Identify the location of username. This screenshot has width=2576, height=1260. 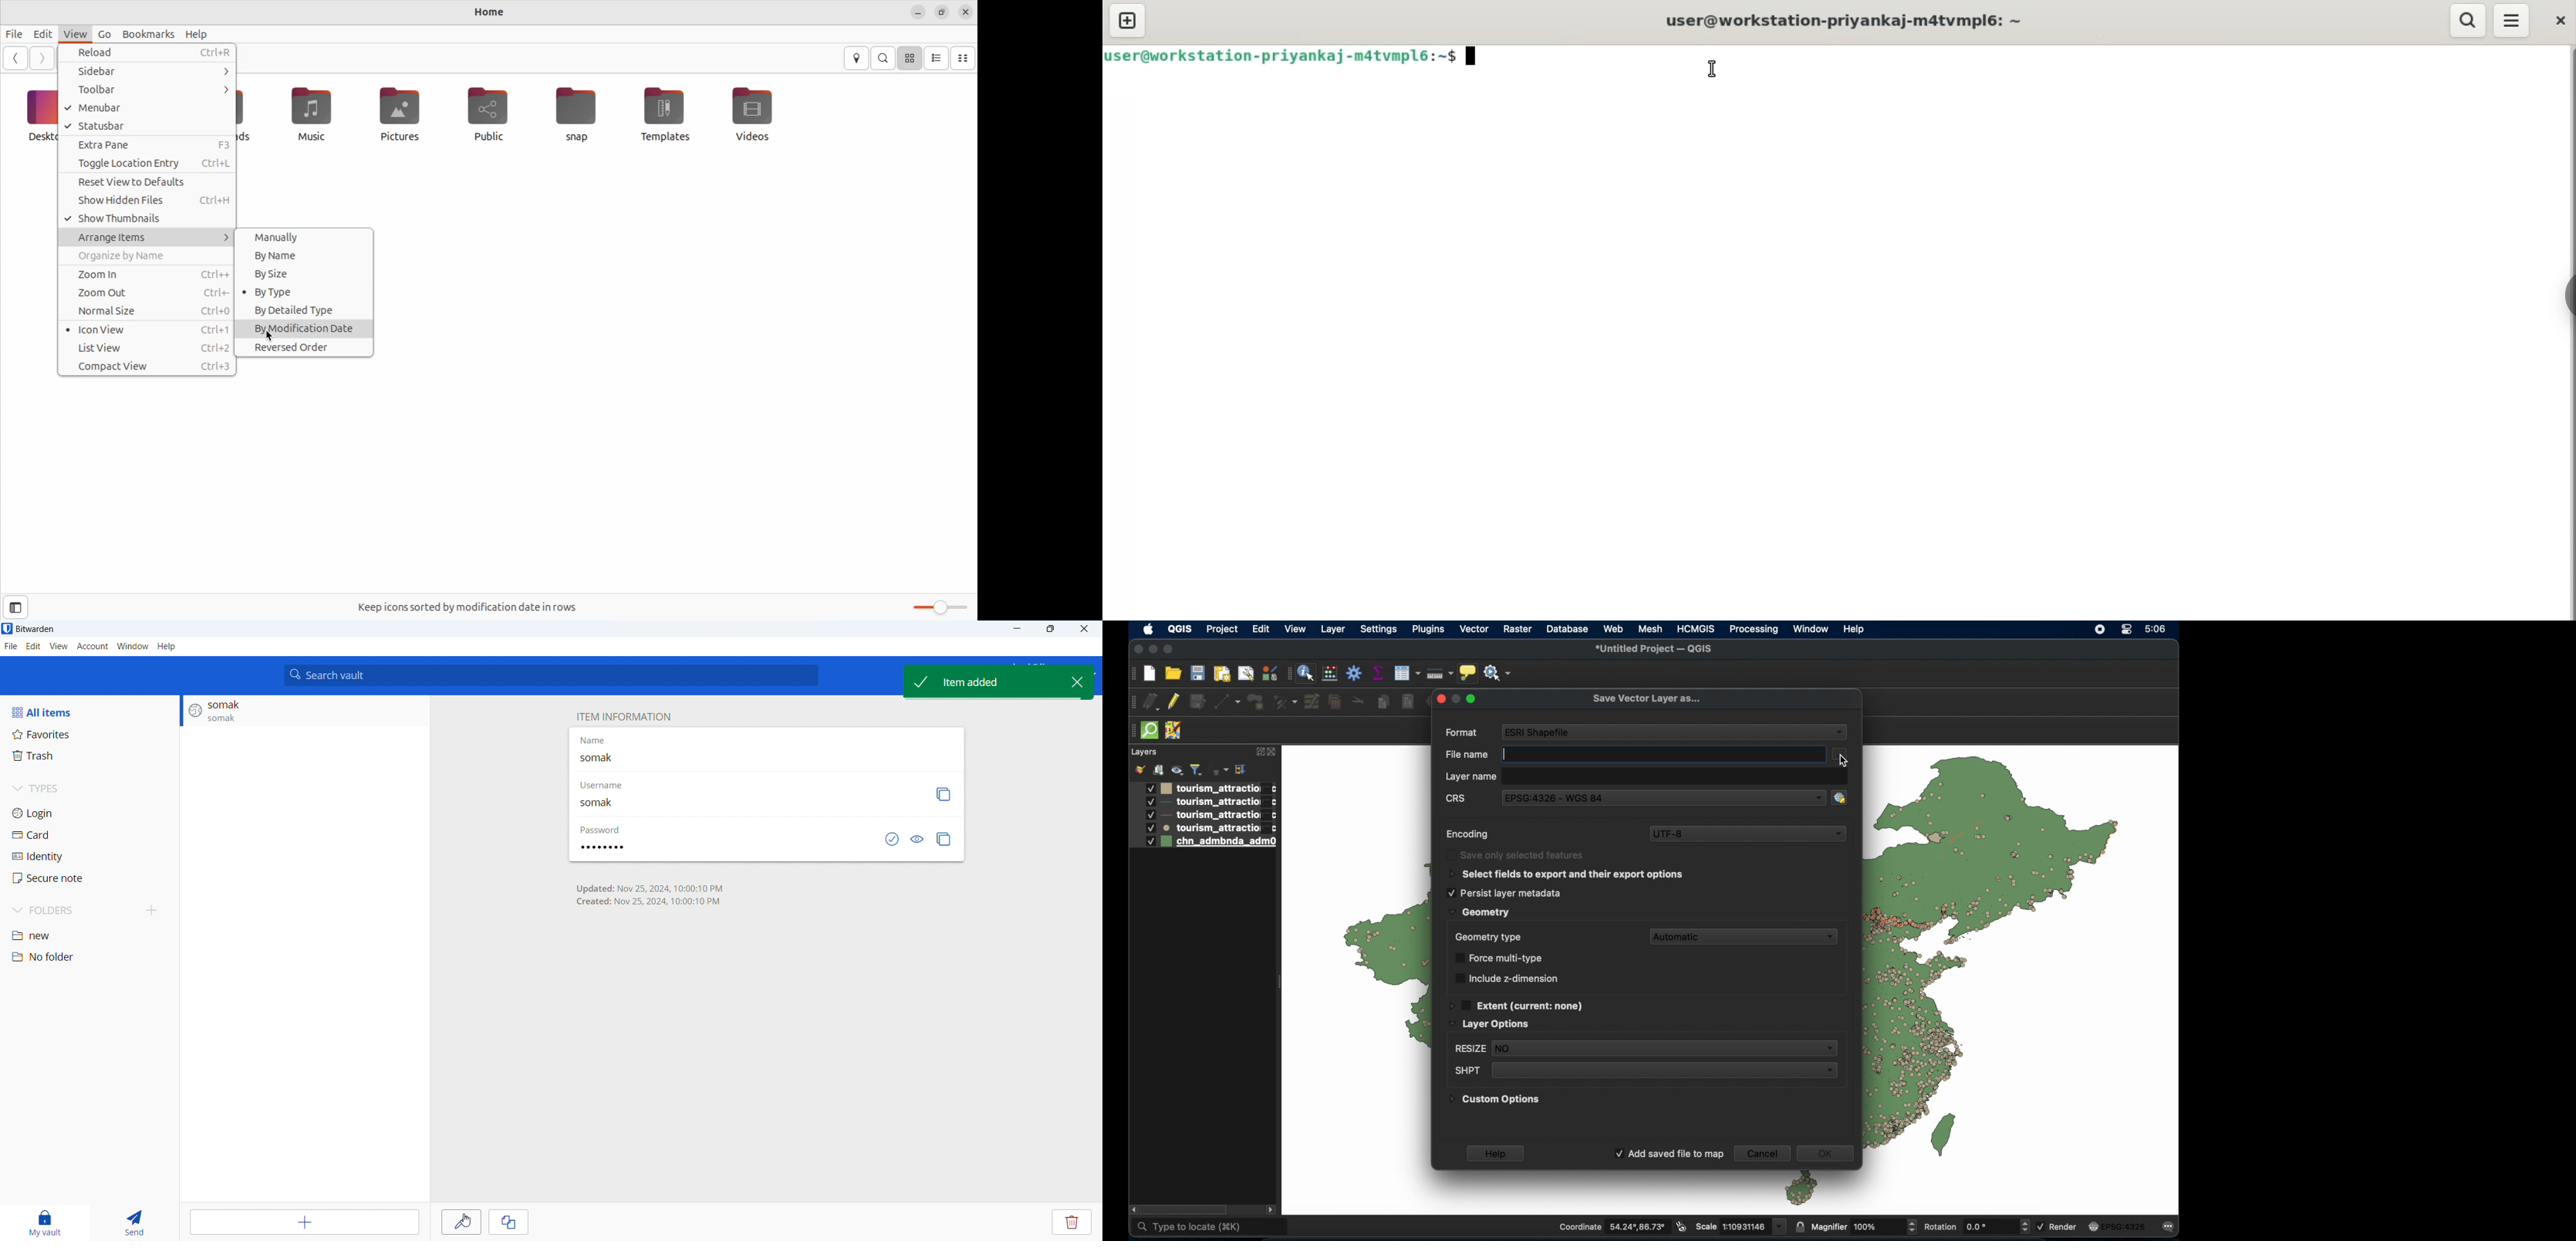
(746, 804).